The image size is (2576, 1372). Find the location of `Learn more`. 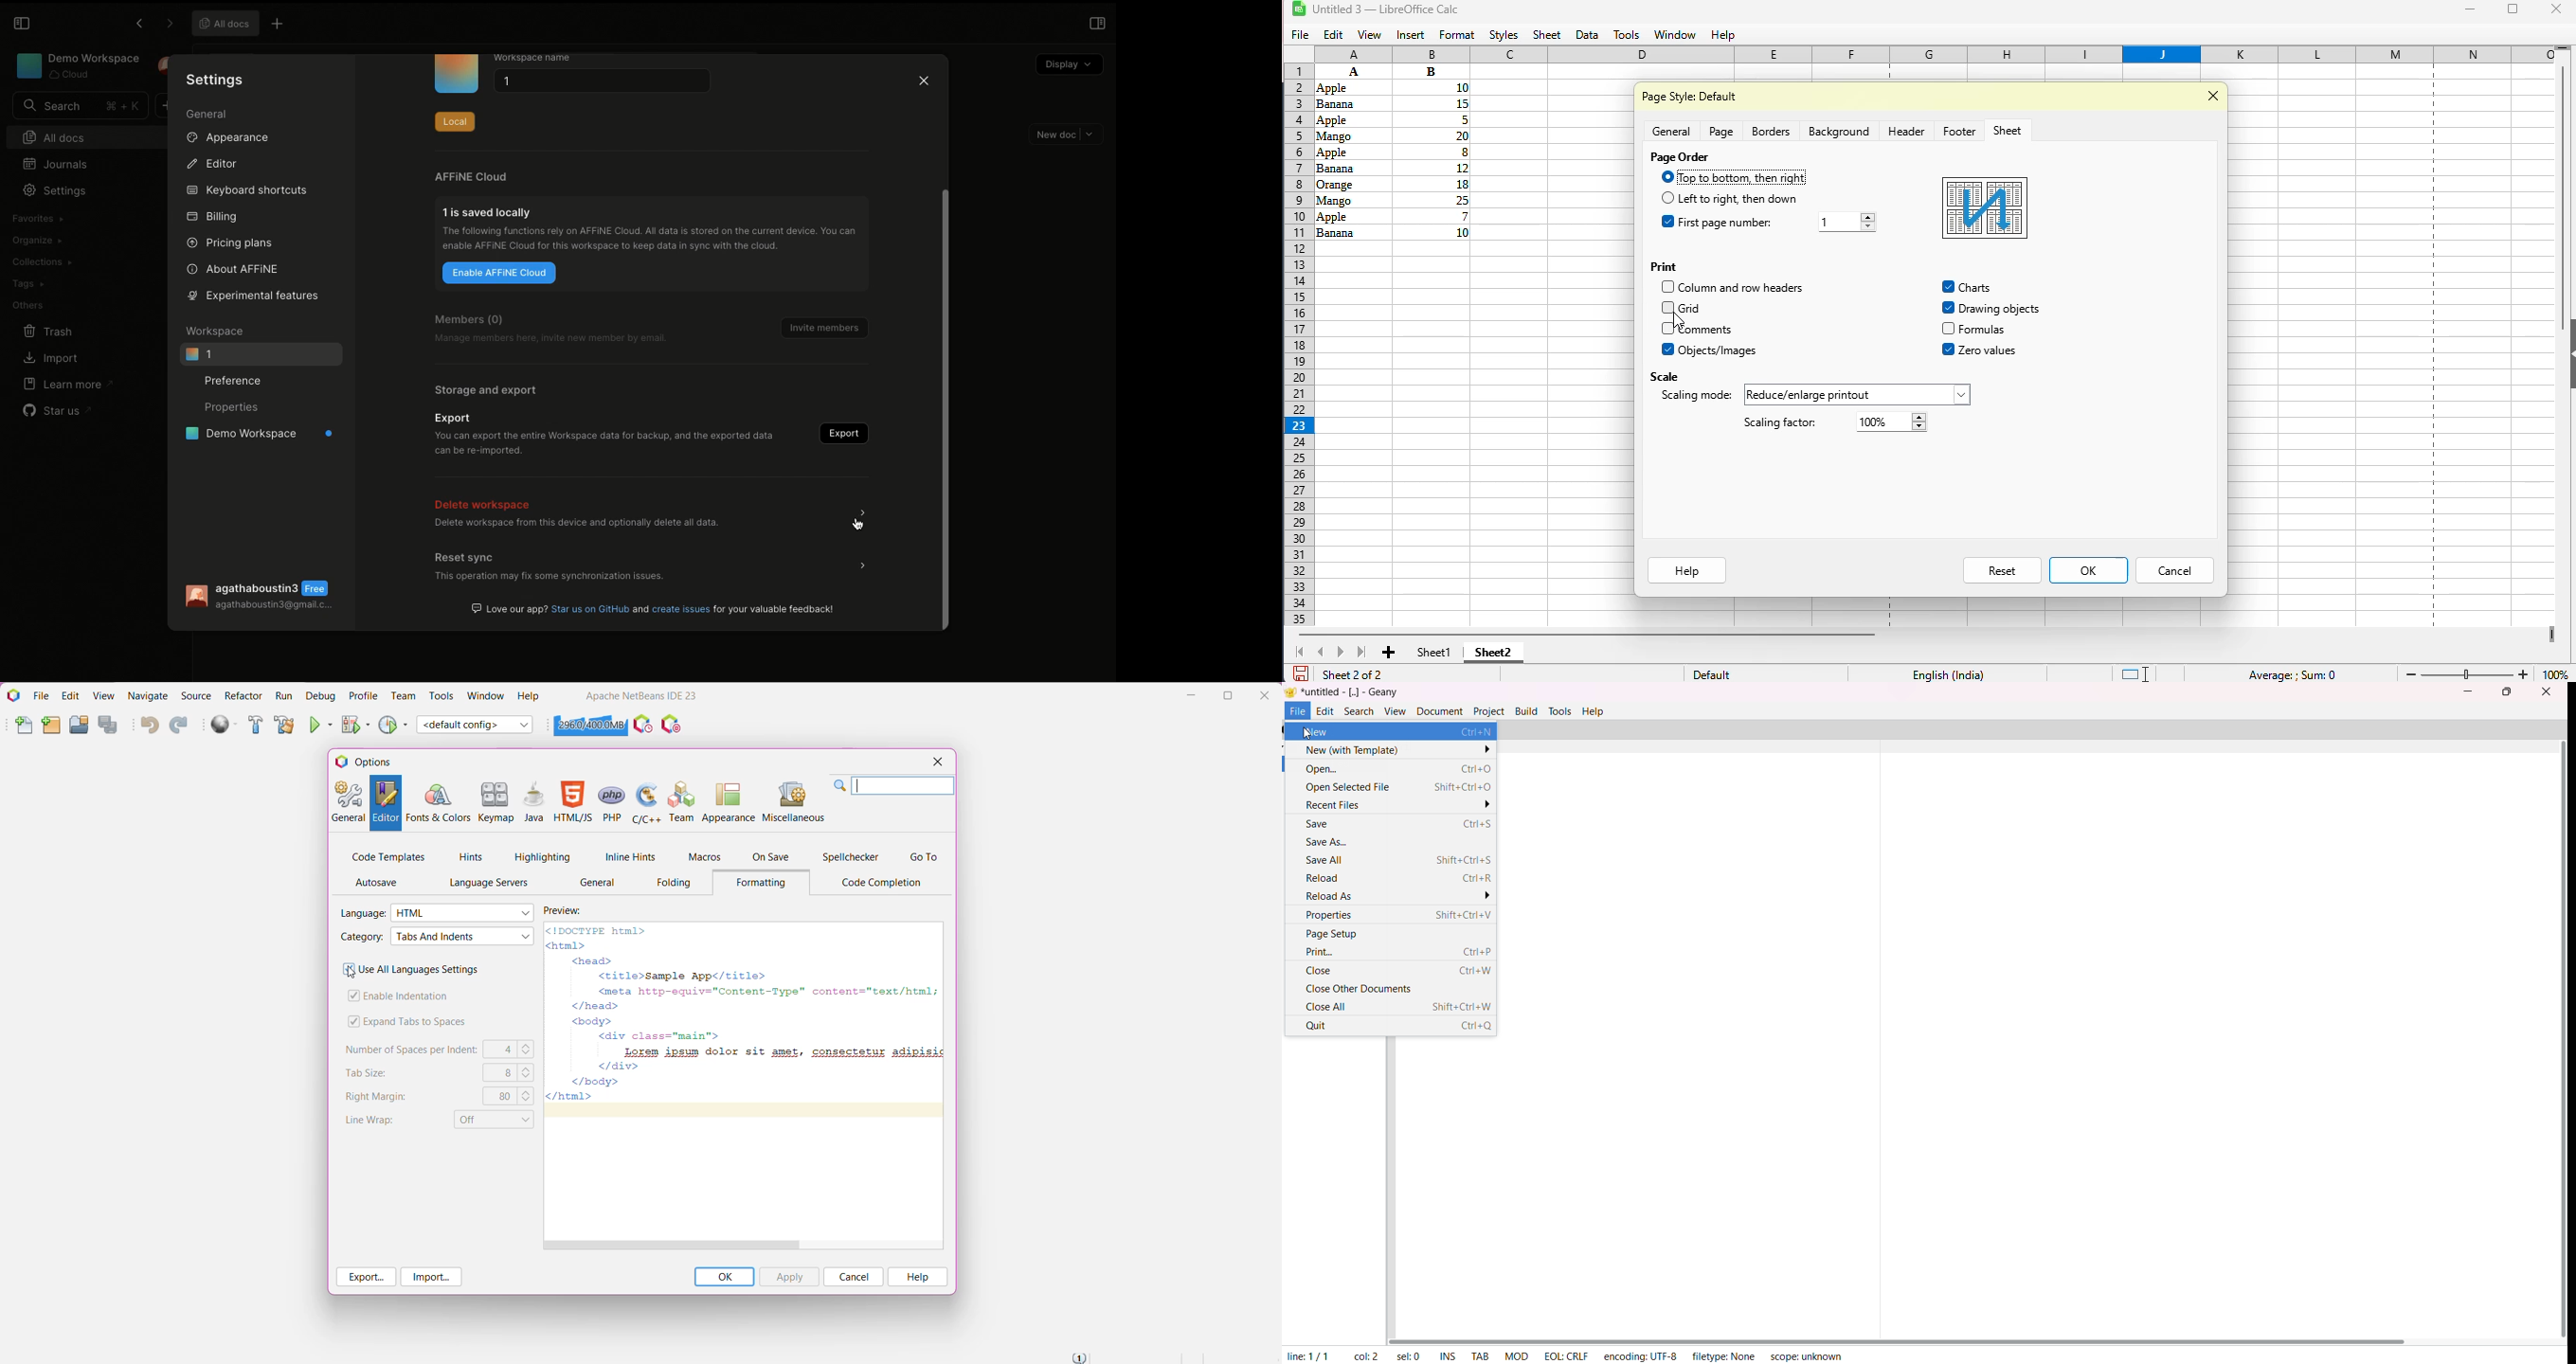

Learn more is located at coordinates (69, 384).